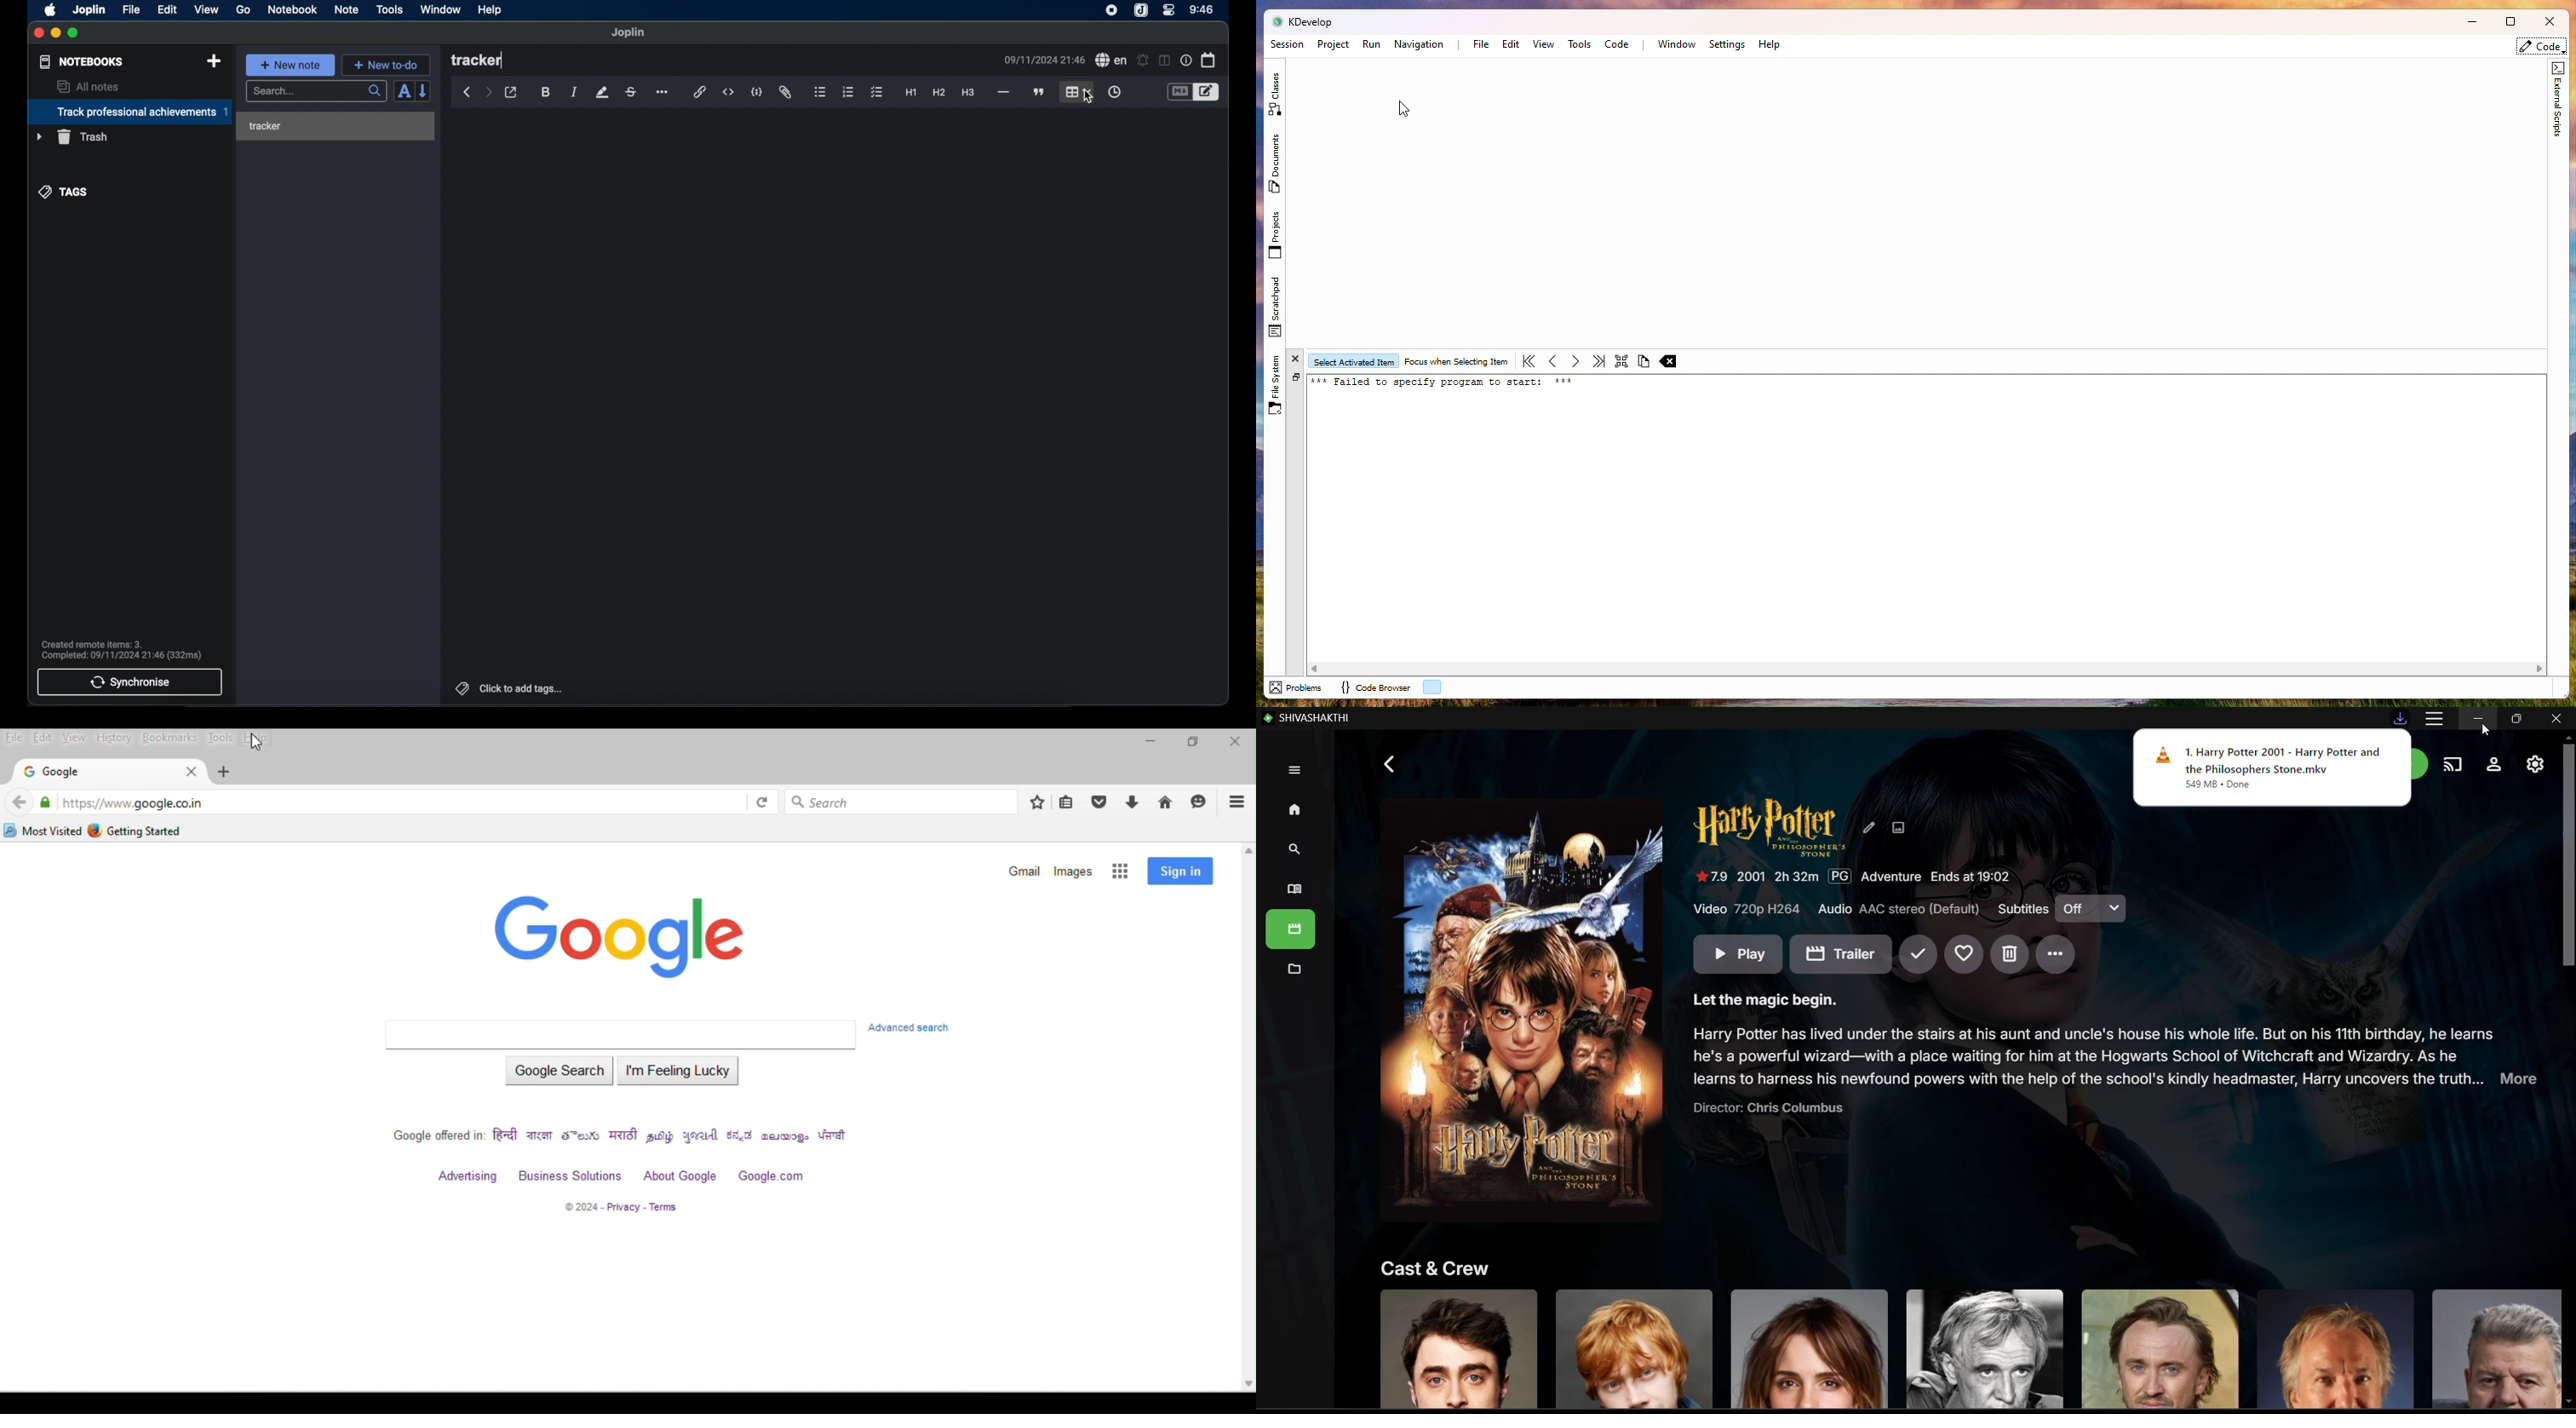 This screenshot has width=2576, height=1428. What do you see at coordinates (1202, 9) in the screenshot?
I see `time` at bounding box center [1202, 9].